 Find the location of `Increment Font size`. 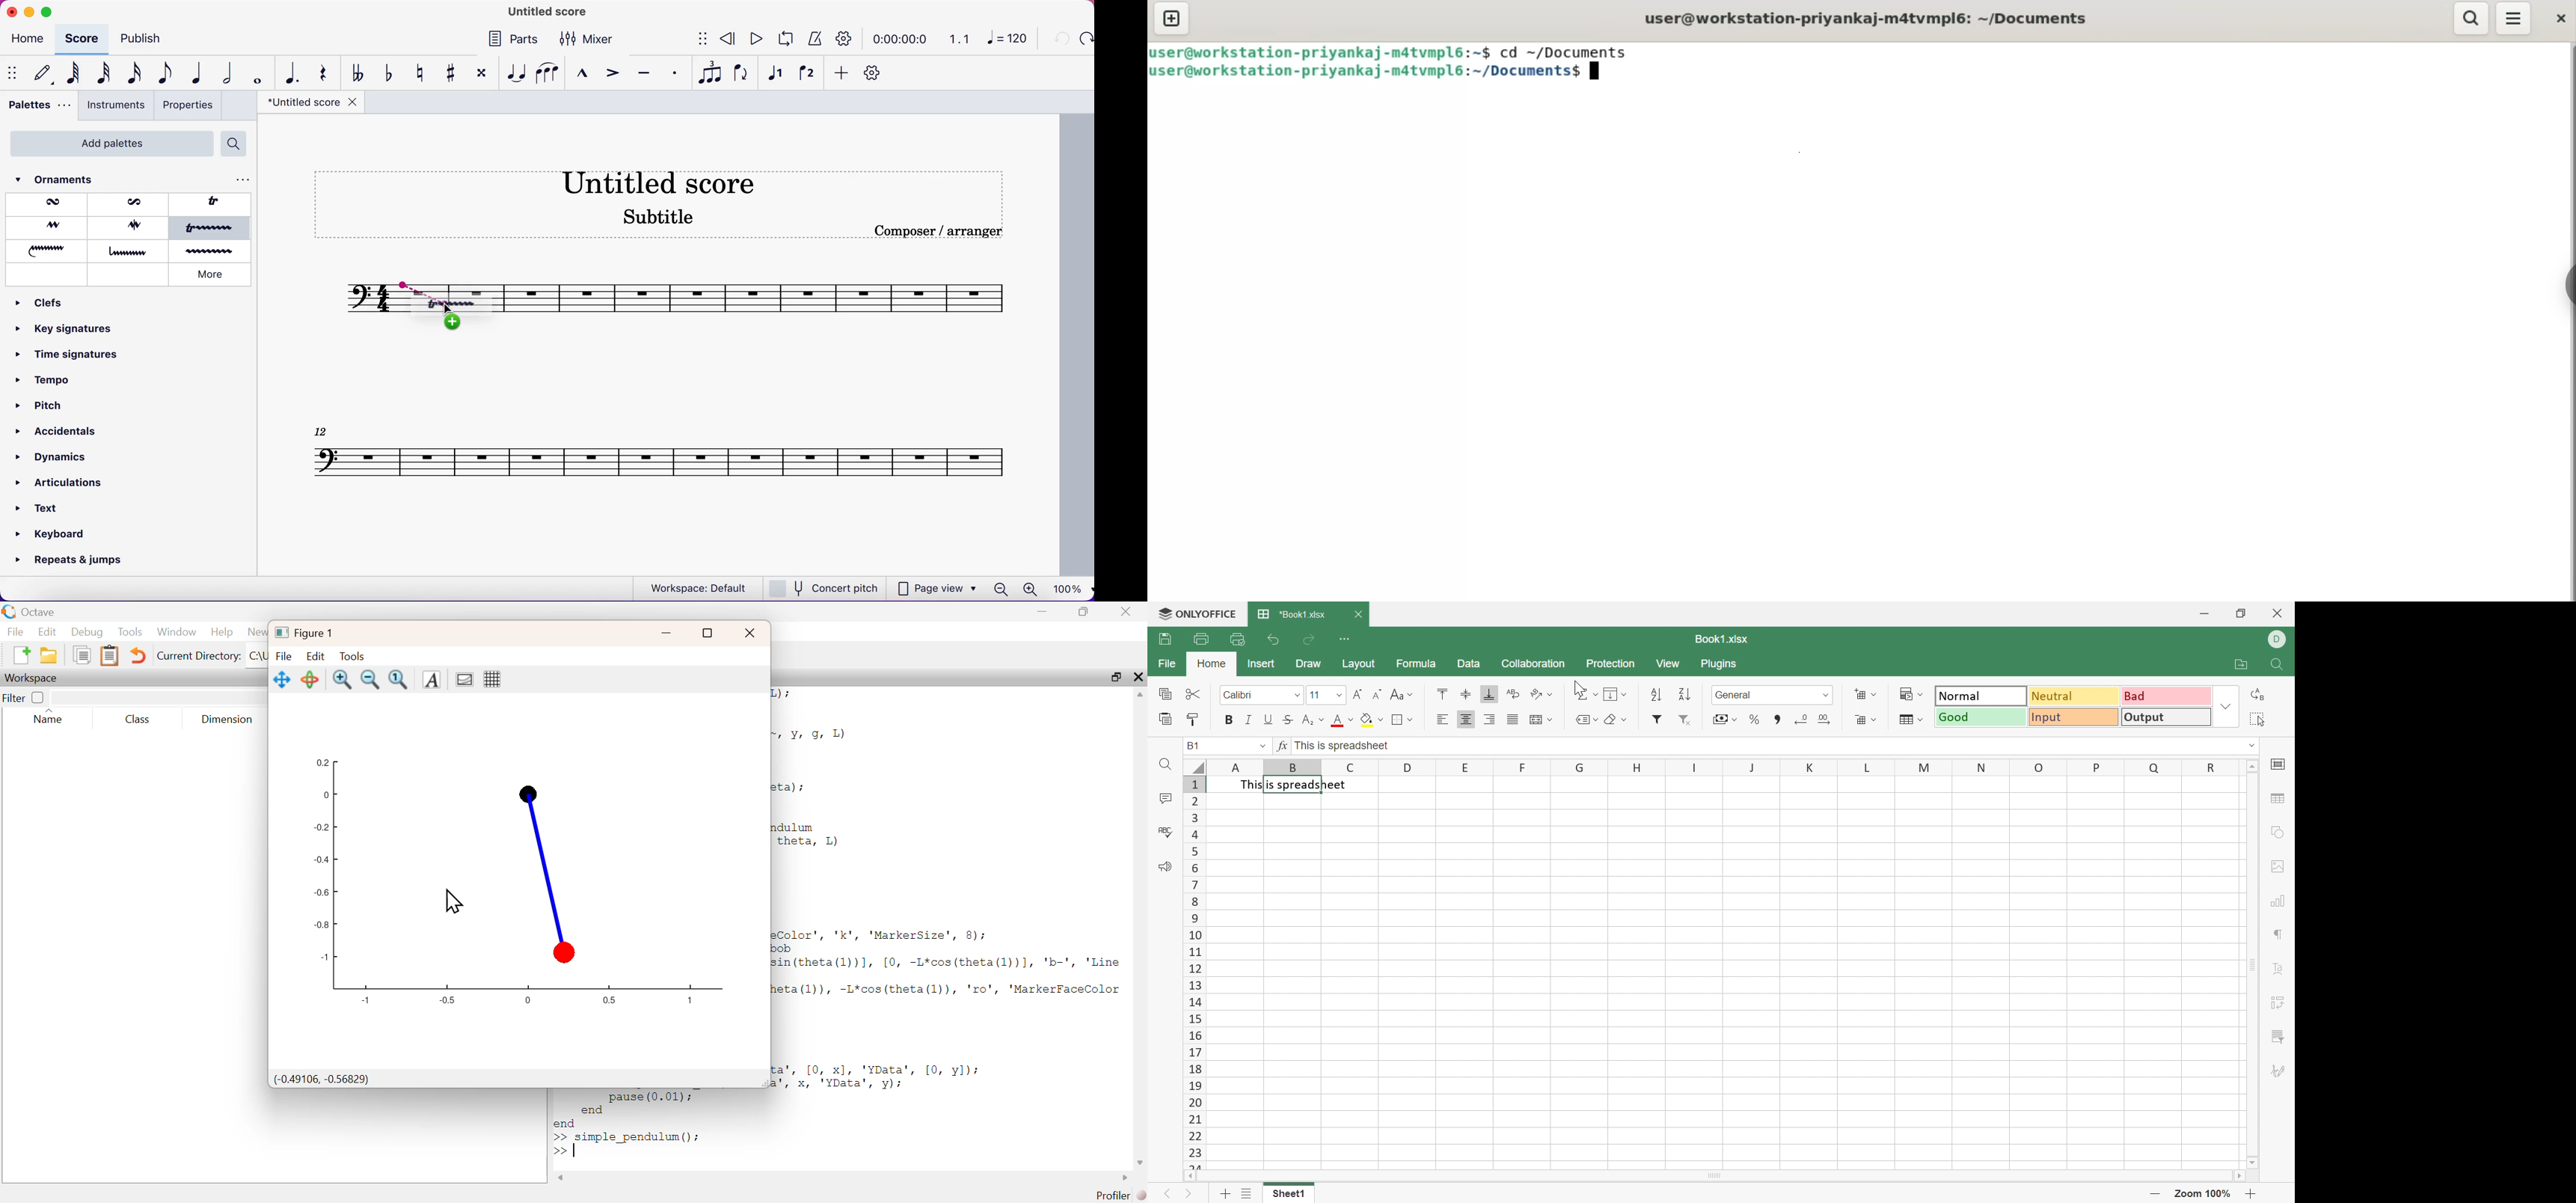

Increment Font size is located at coordinates (1358, 691).